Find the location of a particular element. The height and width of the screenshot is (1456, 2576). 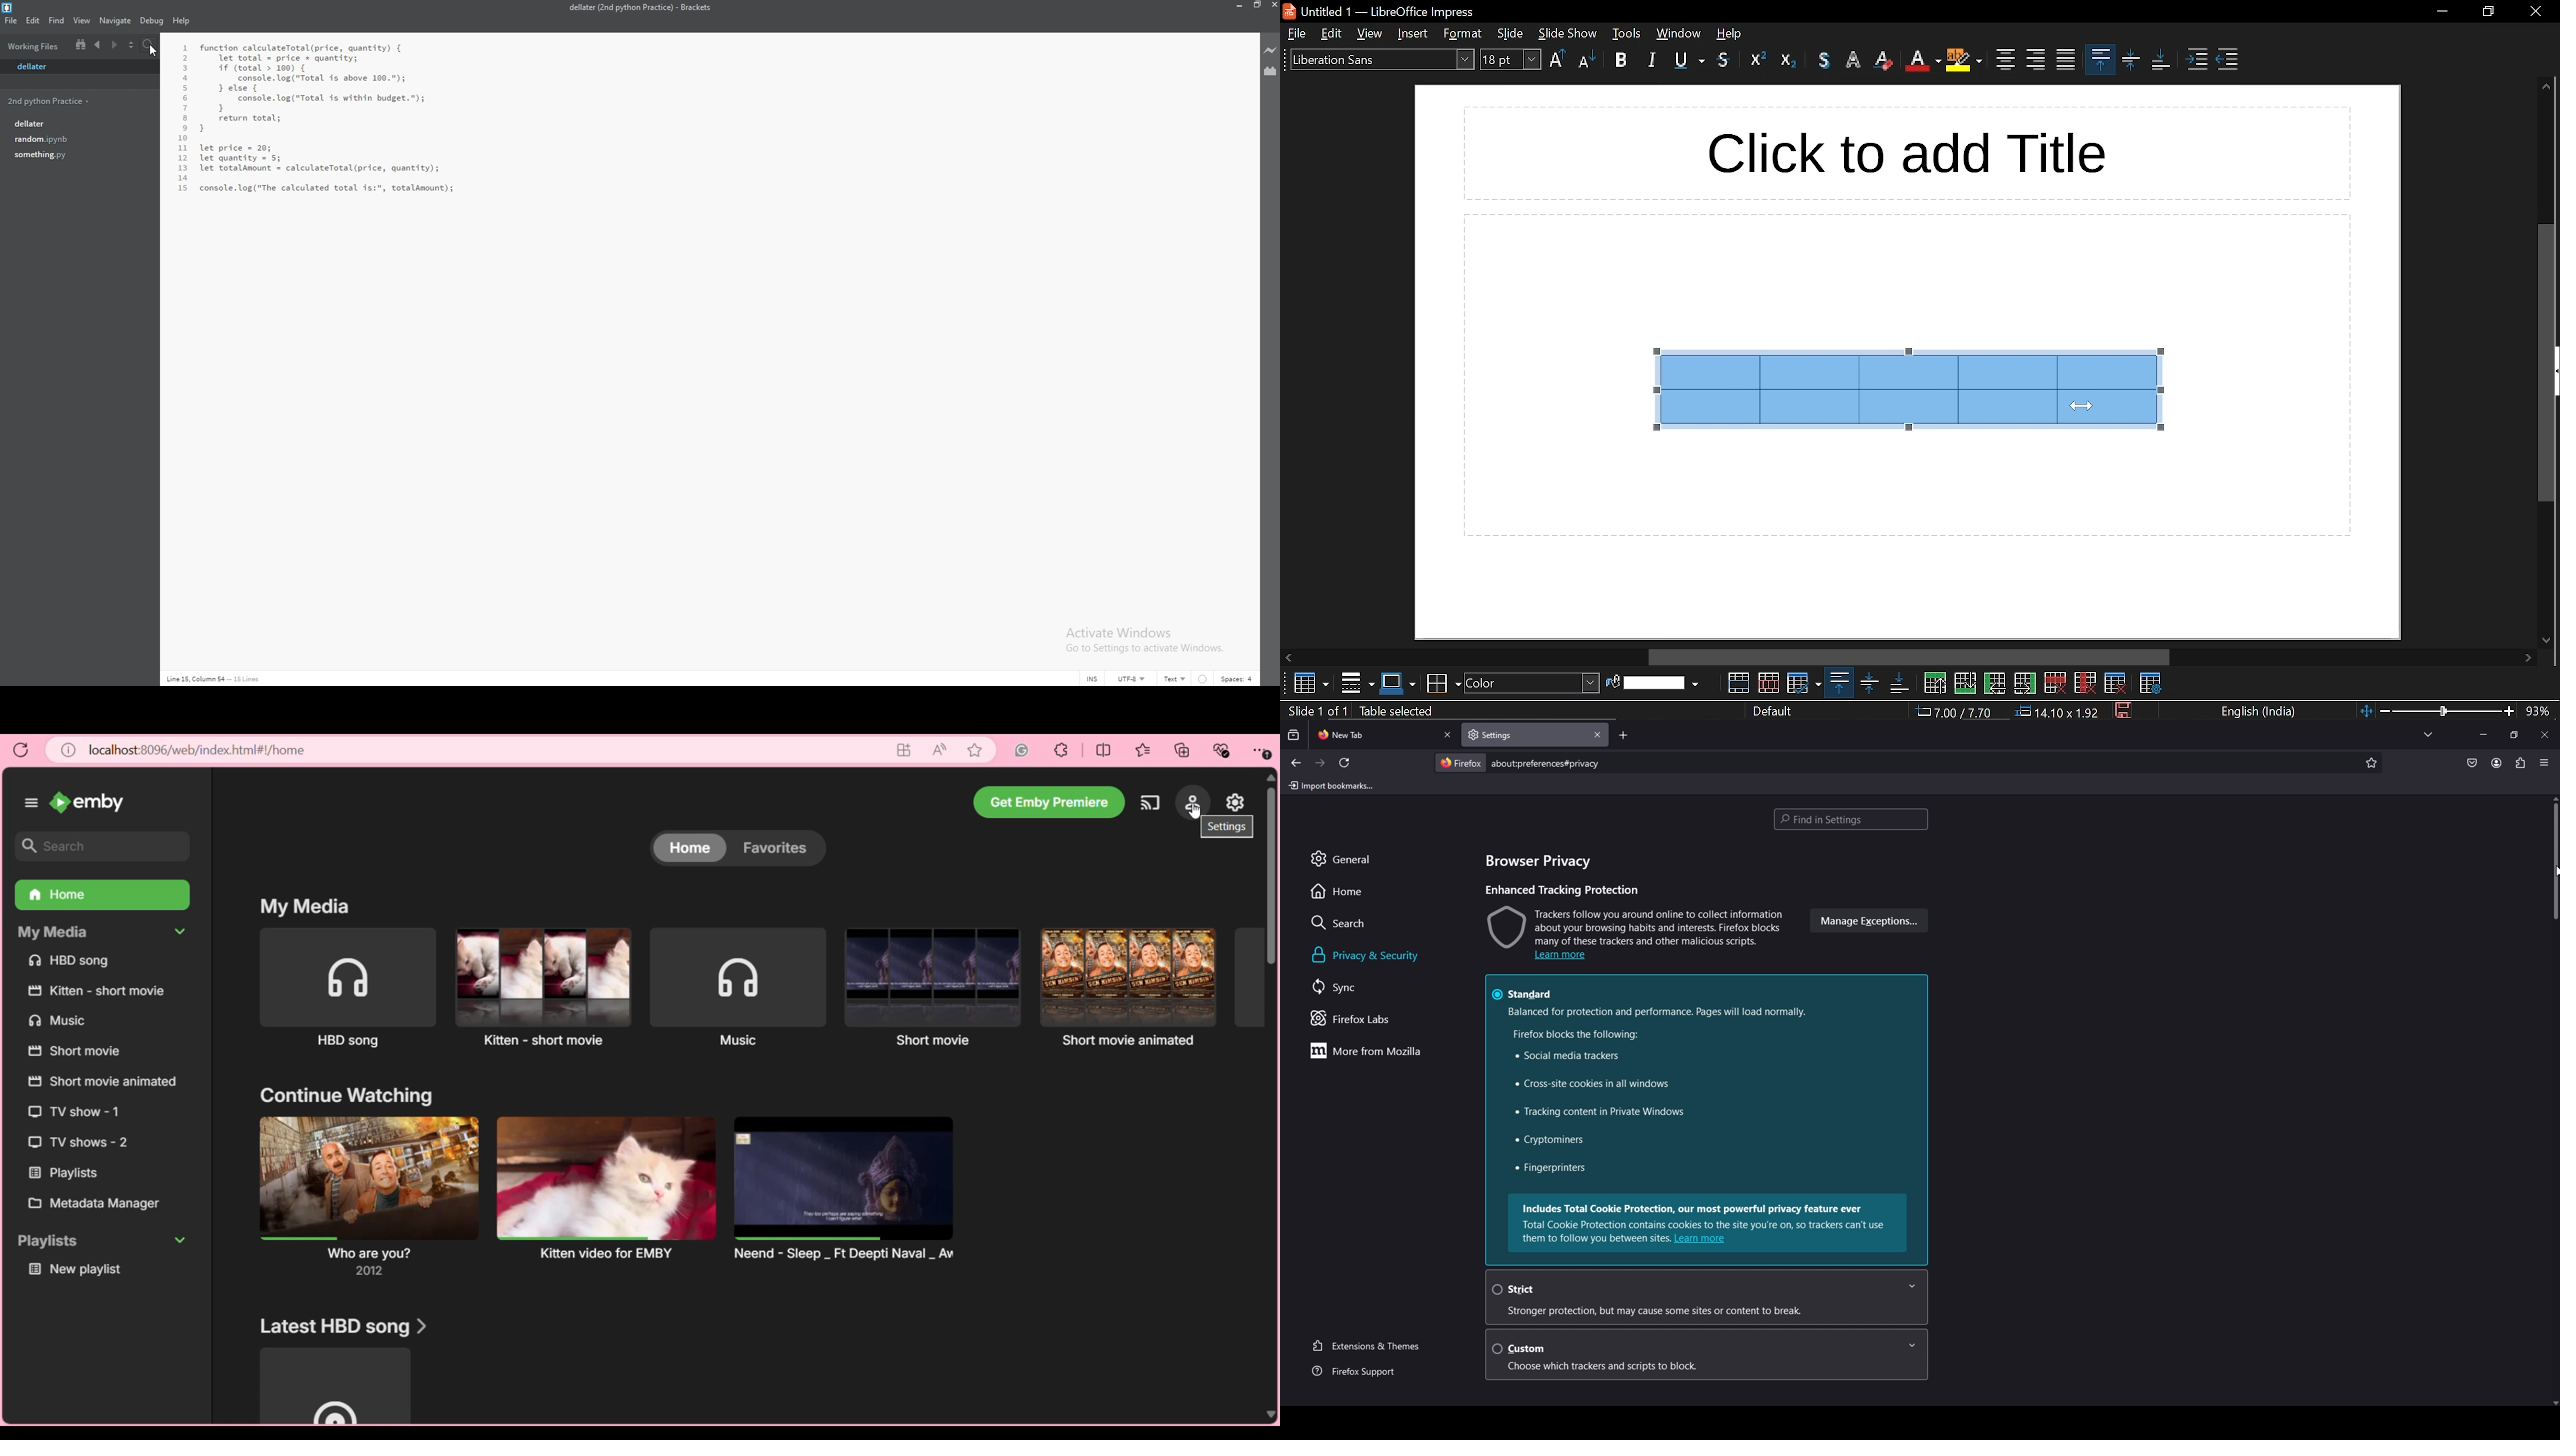

find is located at coordinates (55, 21).